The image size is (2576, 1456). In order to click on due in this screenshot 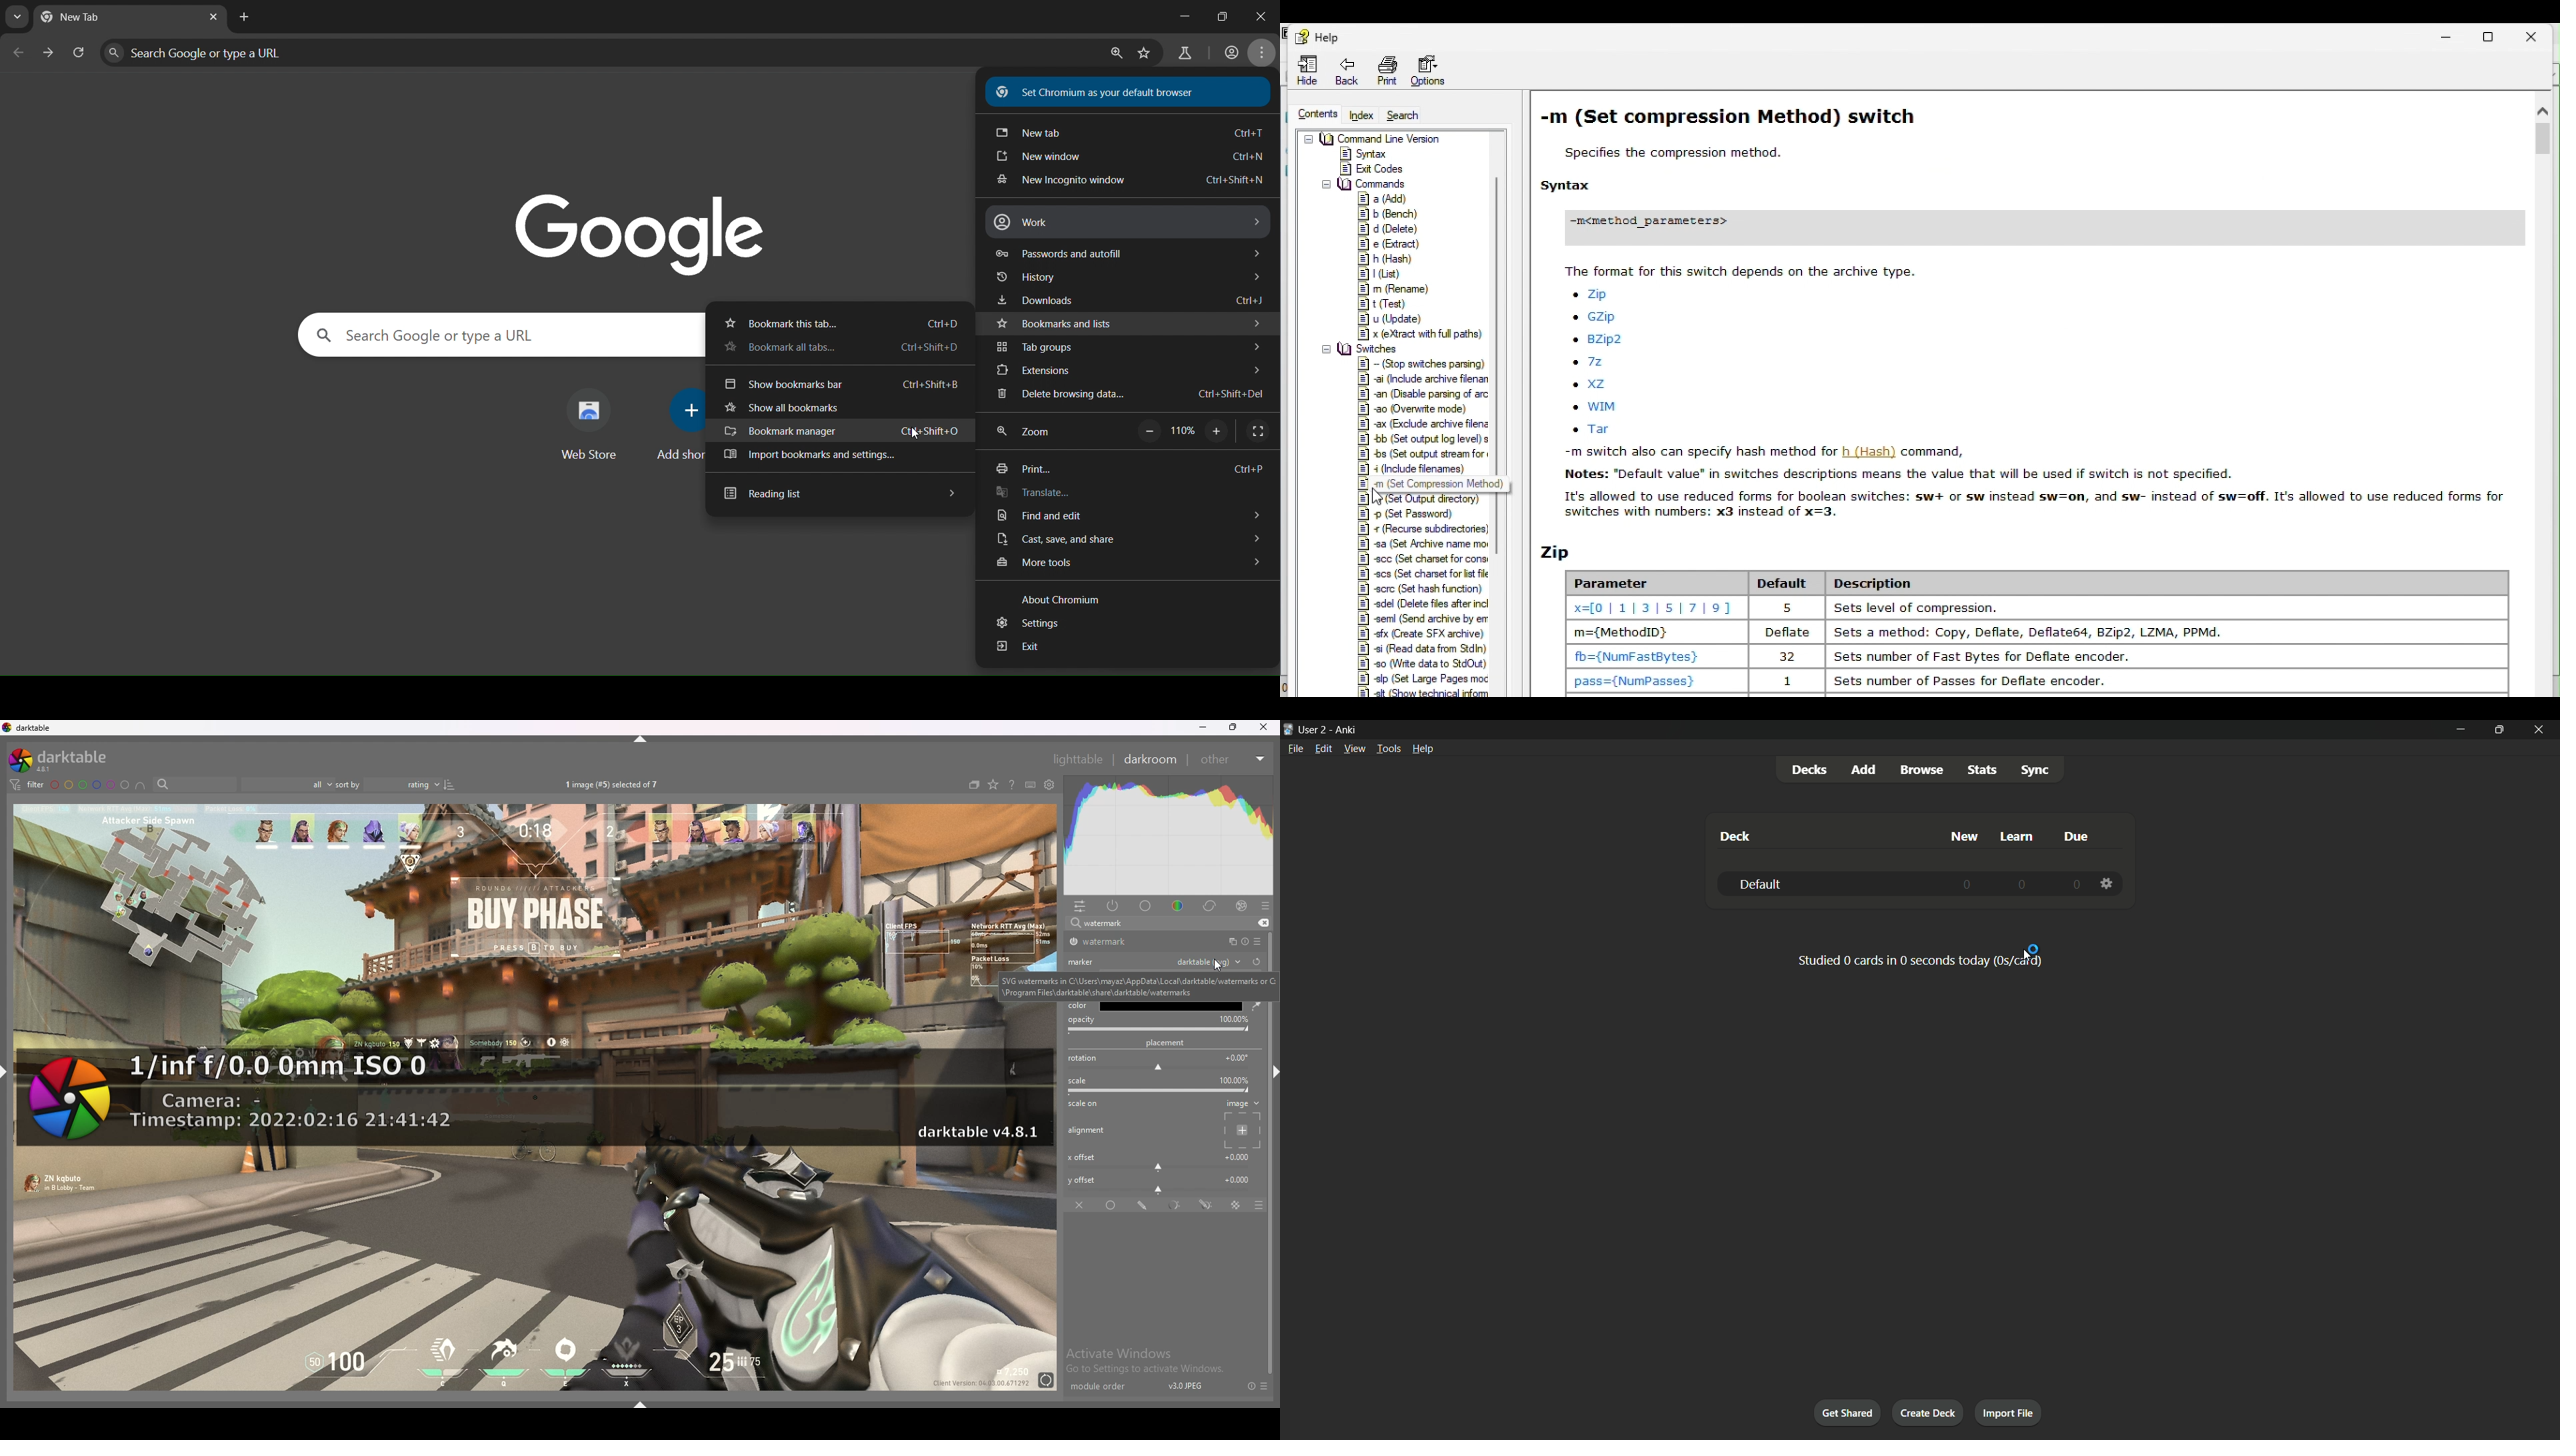, I will do `click(2075, 836)`.